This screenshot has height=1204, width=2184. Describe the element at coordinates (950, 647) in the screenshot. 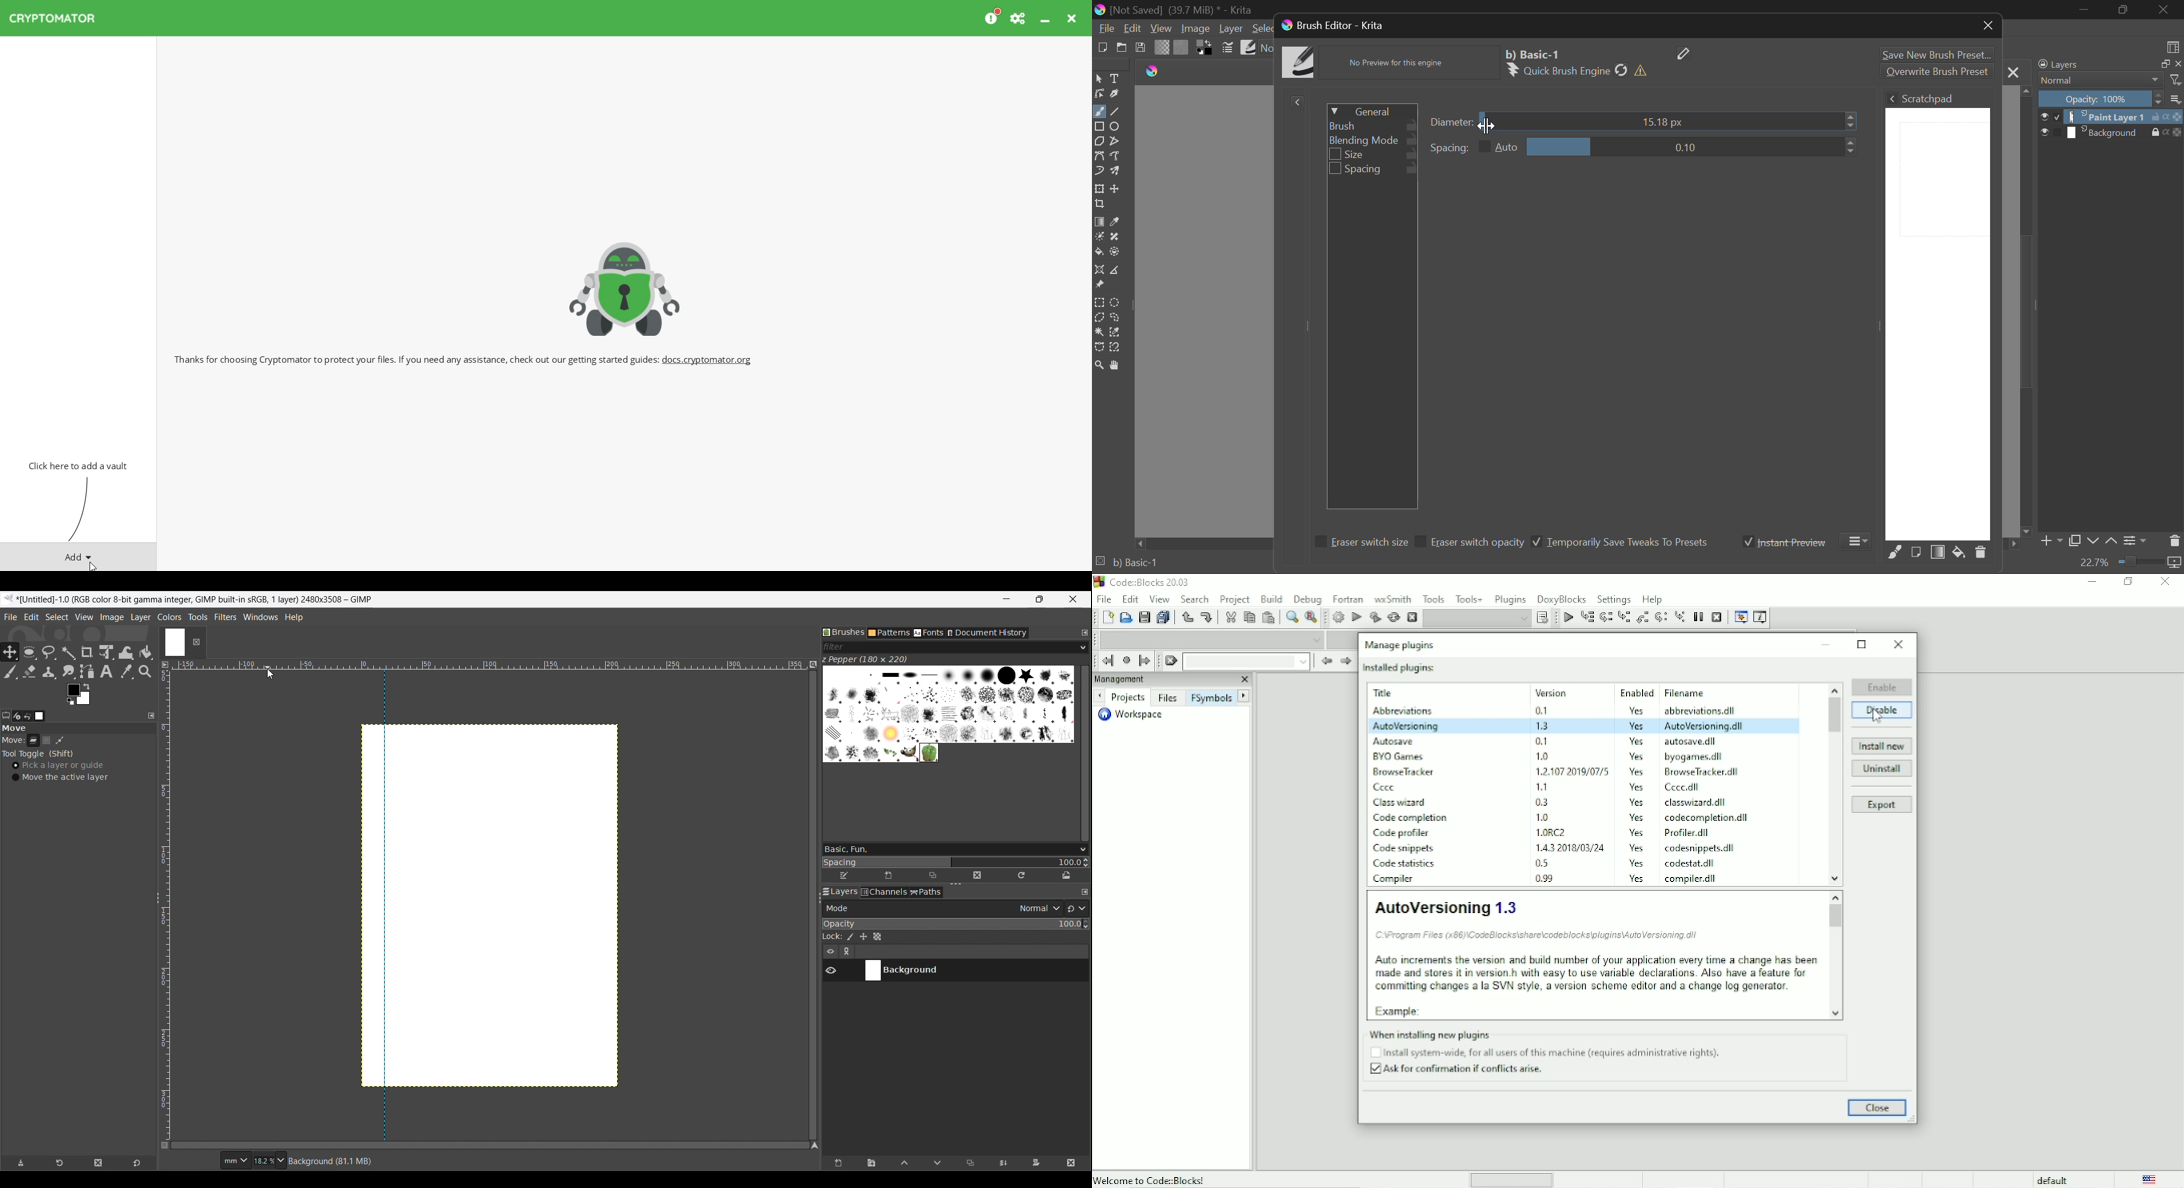

I see `Type in brush filter` at that location.